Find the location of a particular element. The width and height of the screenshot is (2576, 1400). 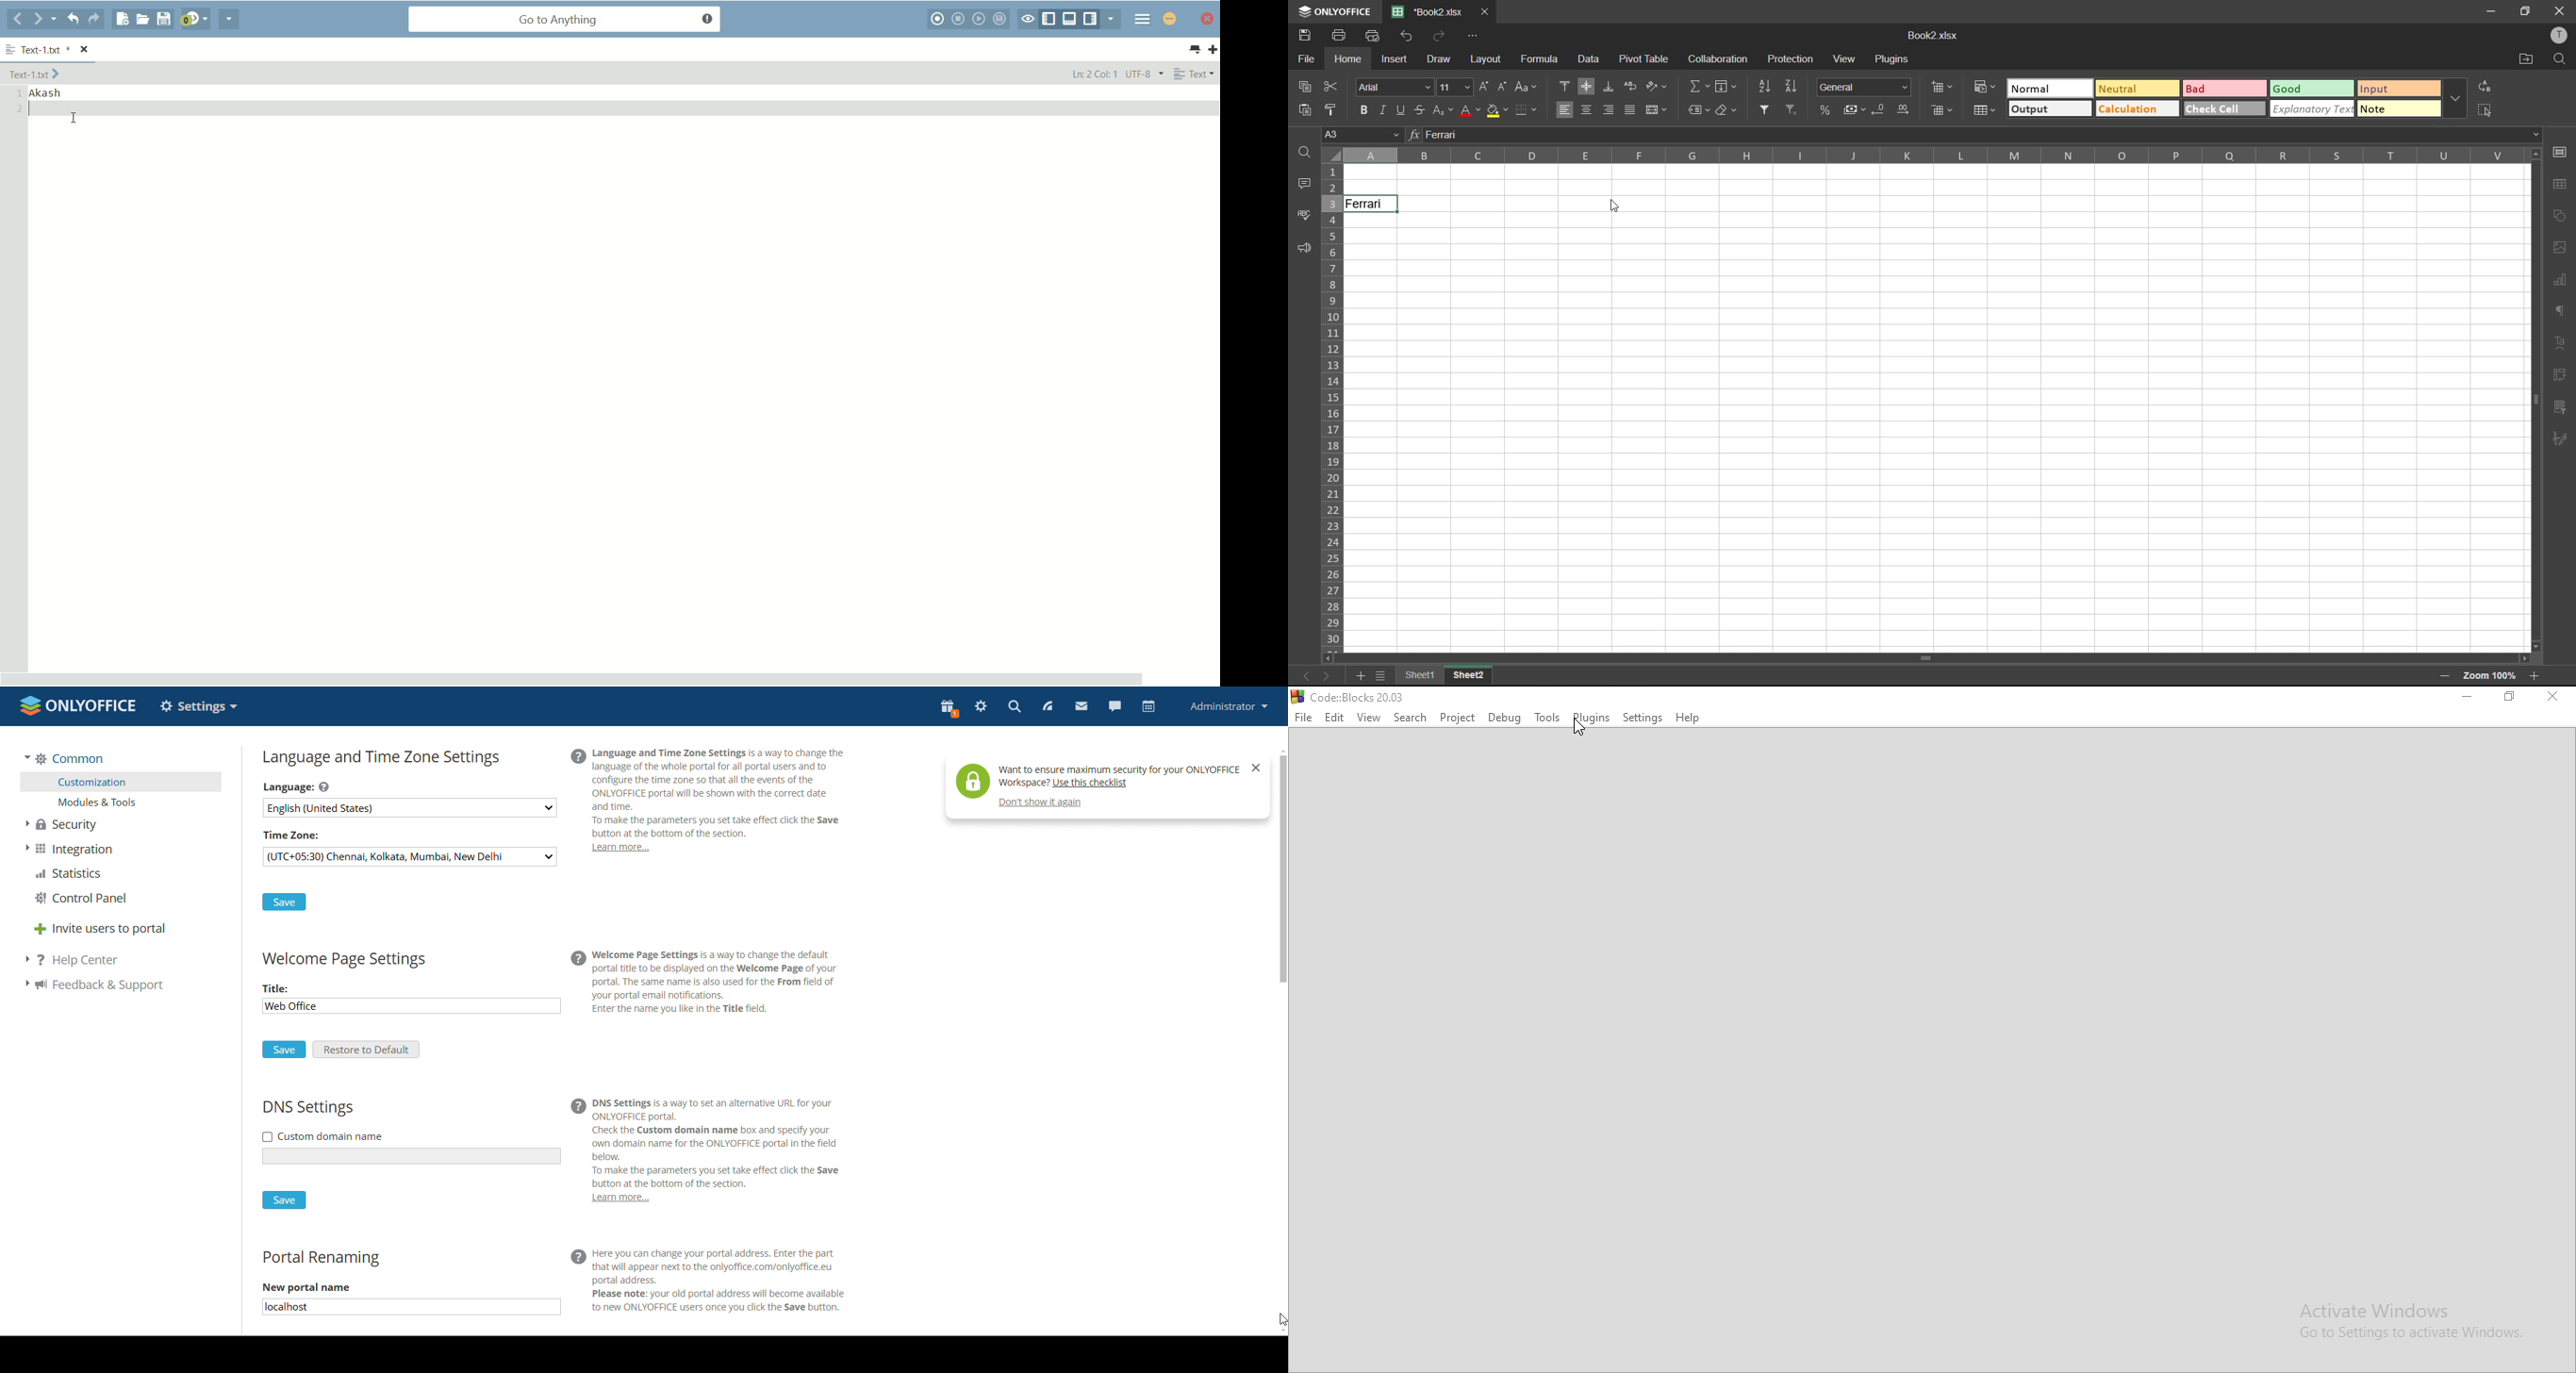

font style is located at coordinates (1393, 87).